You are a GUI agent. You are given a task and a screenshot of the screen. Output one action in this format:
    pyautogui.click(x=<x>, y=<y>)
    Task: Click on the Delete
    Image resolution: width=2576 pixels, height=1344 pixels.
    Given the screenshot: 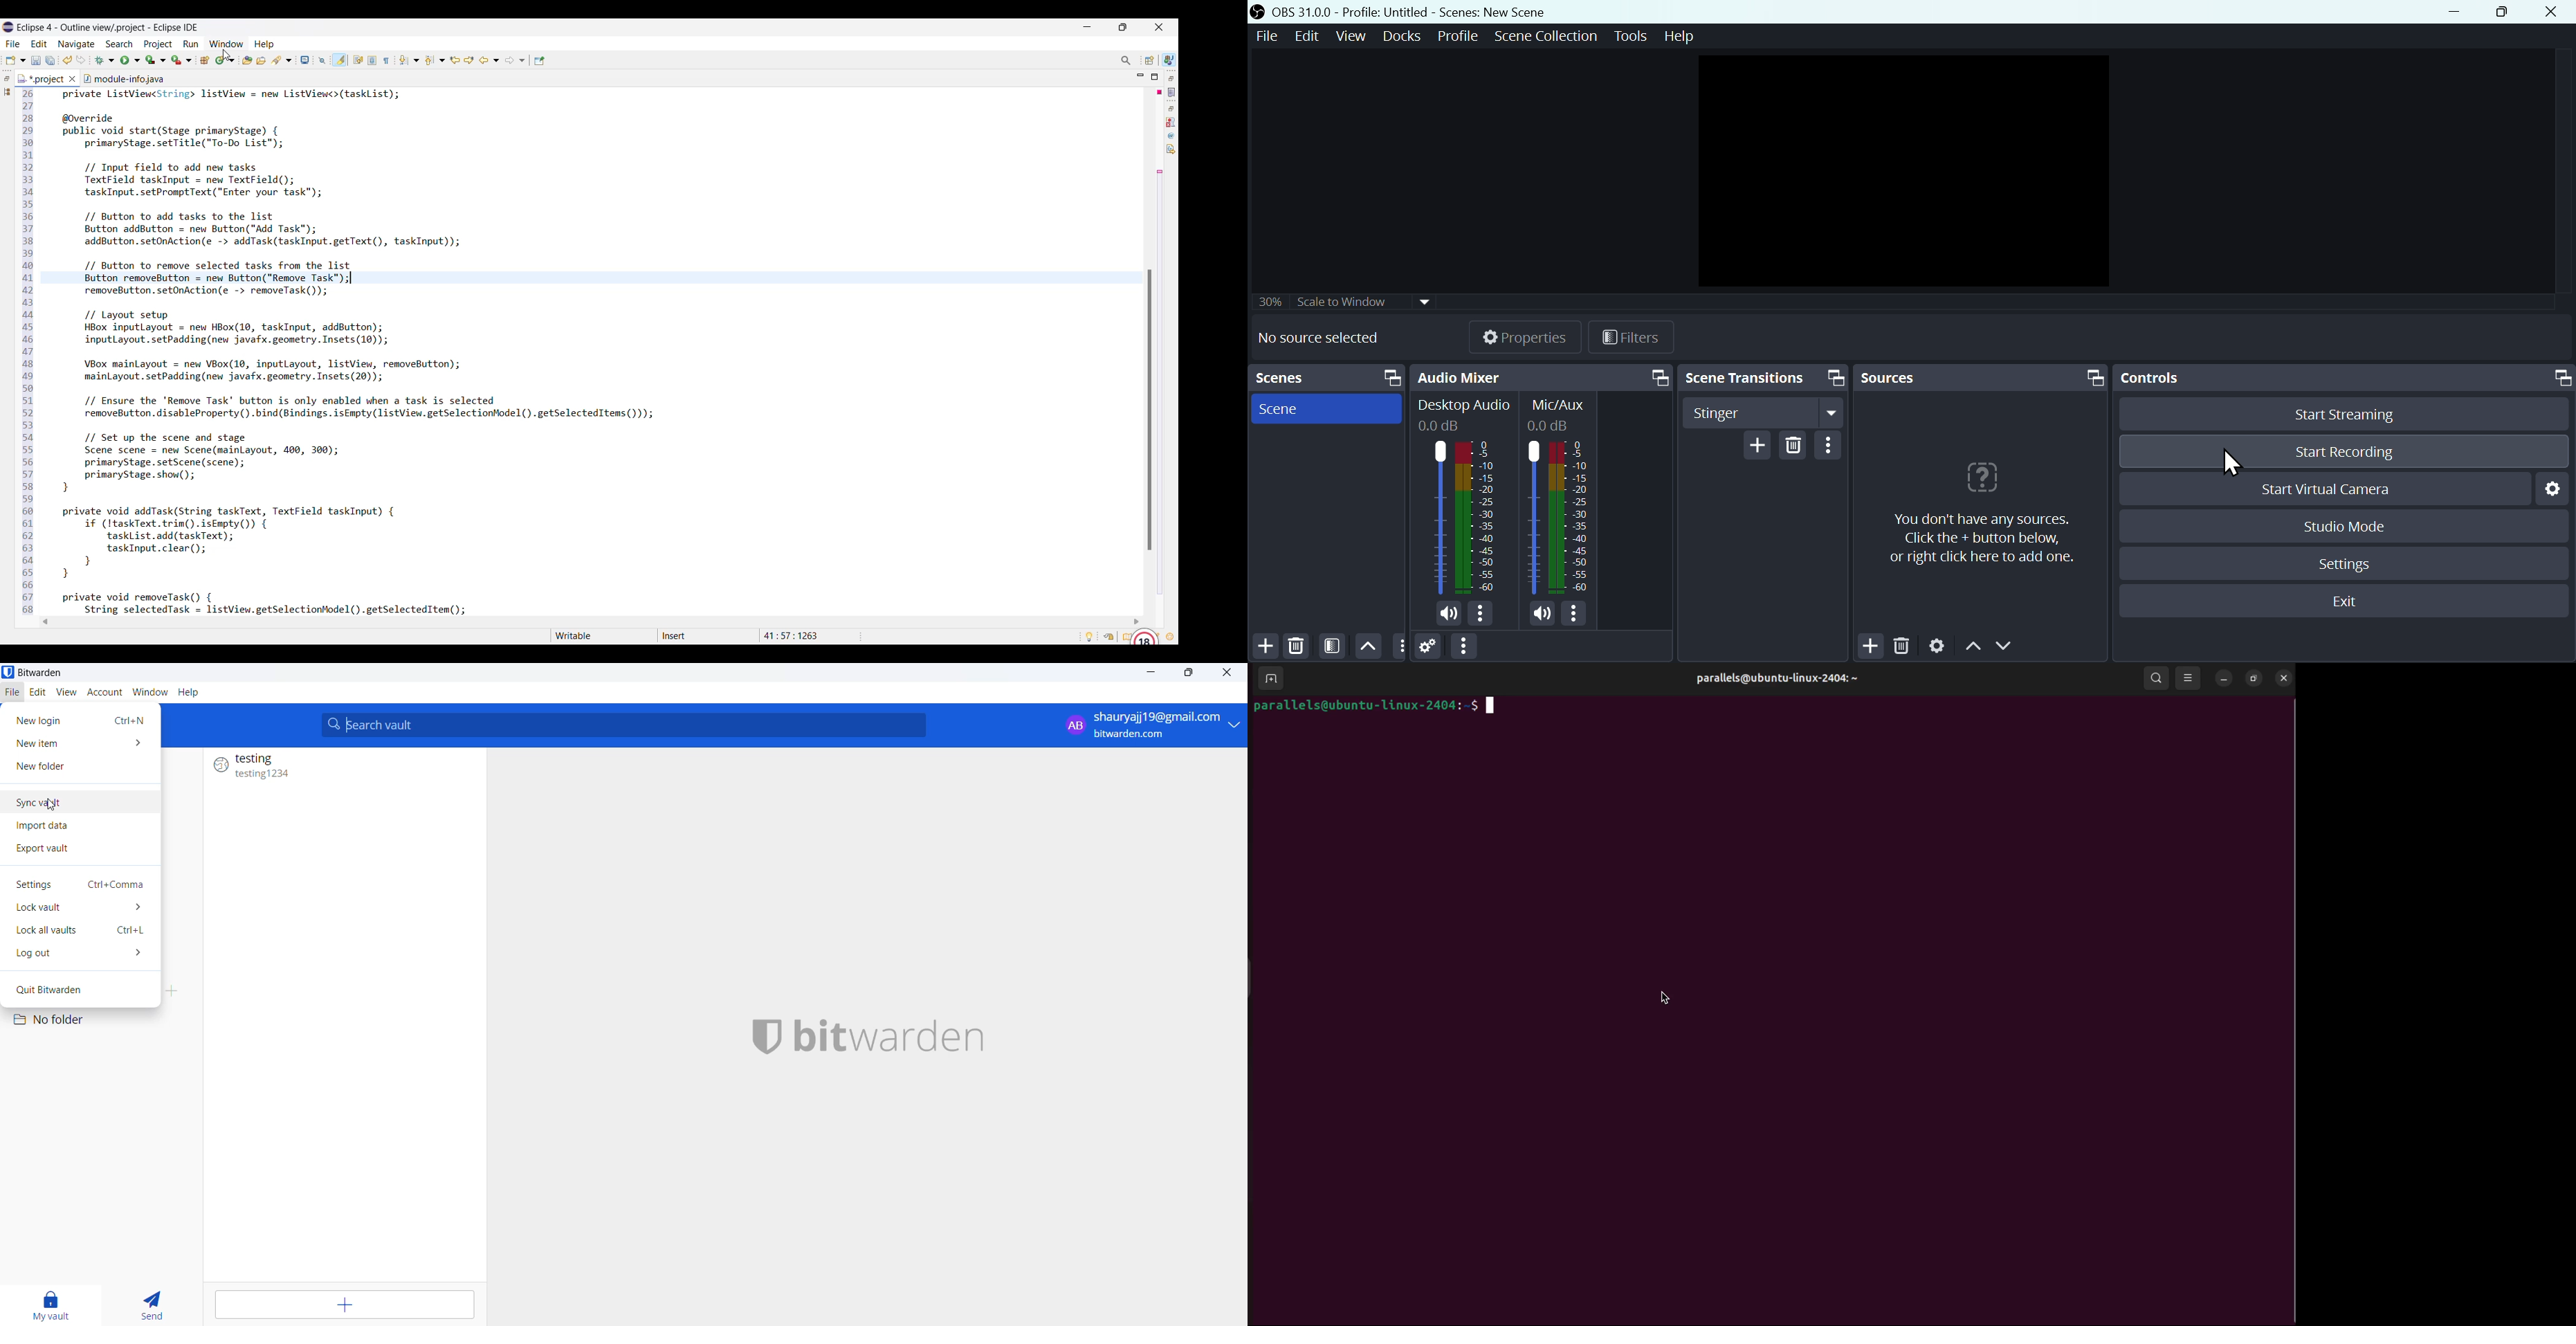 What is the action you would take?
    pyautogui.click(x=1796, y=447)
    